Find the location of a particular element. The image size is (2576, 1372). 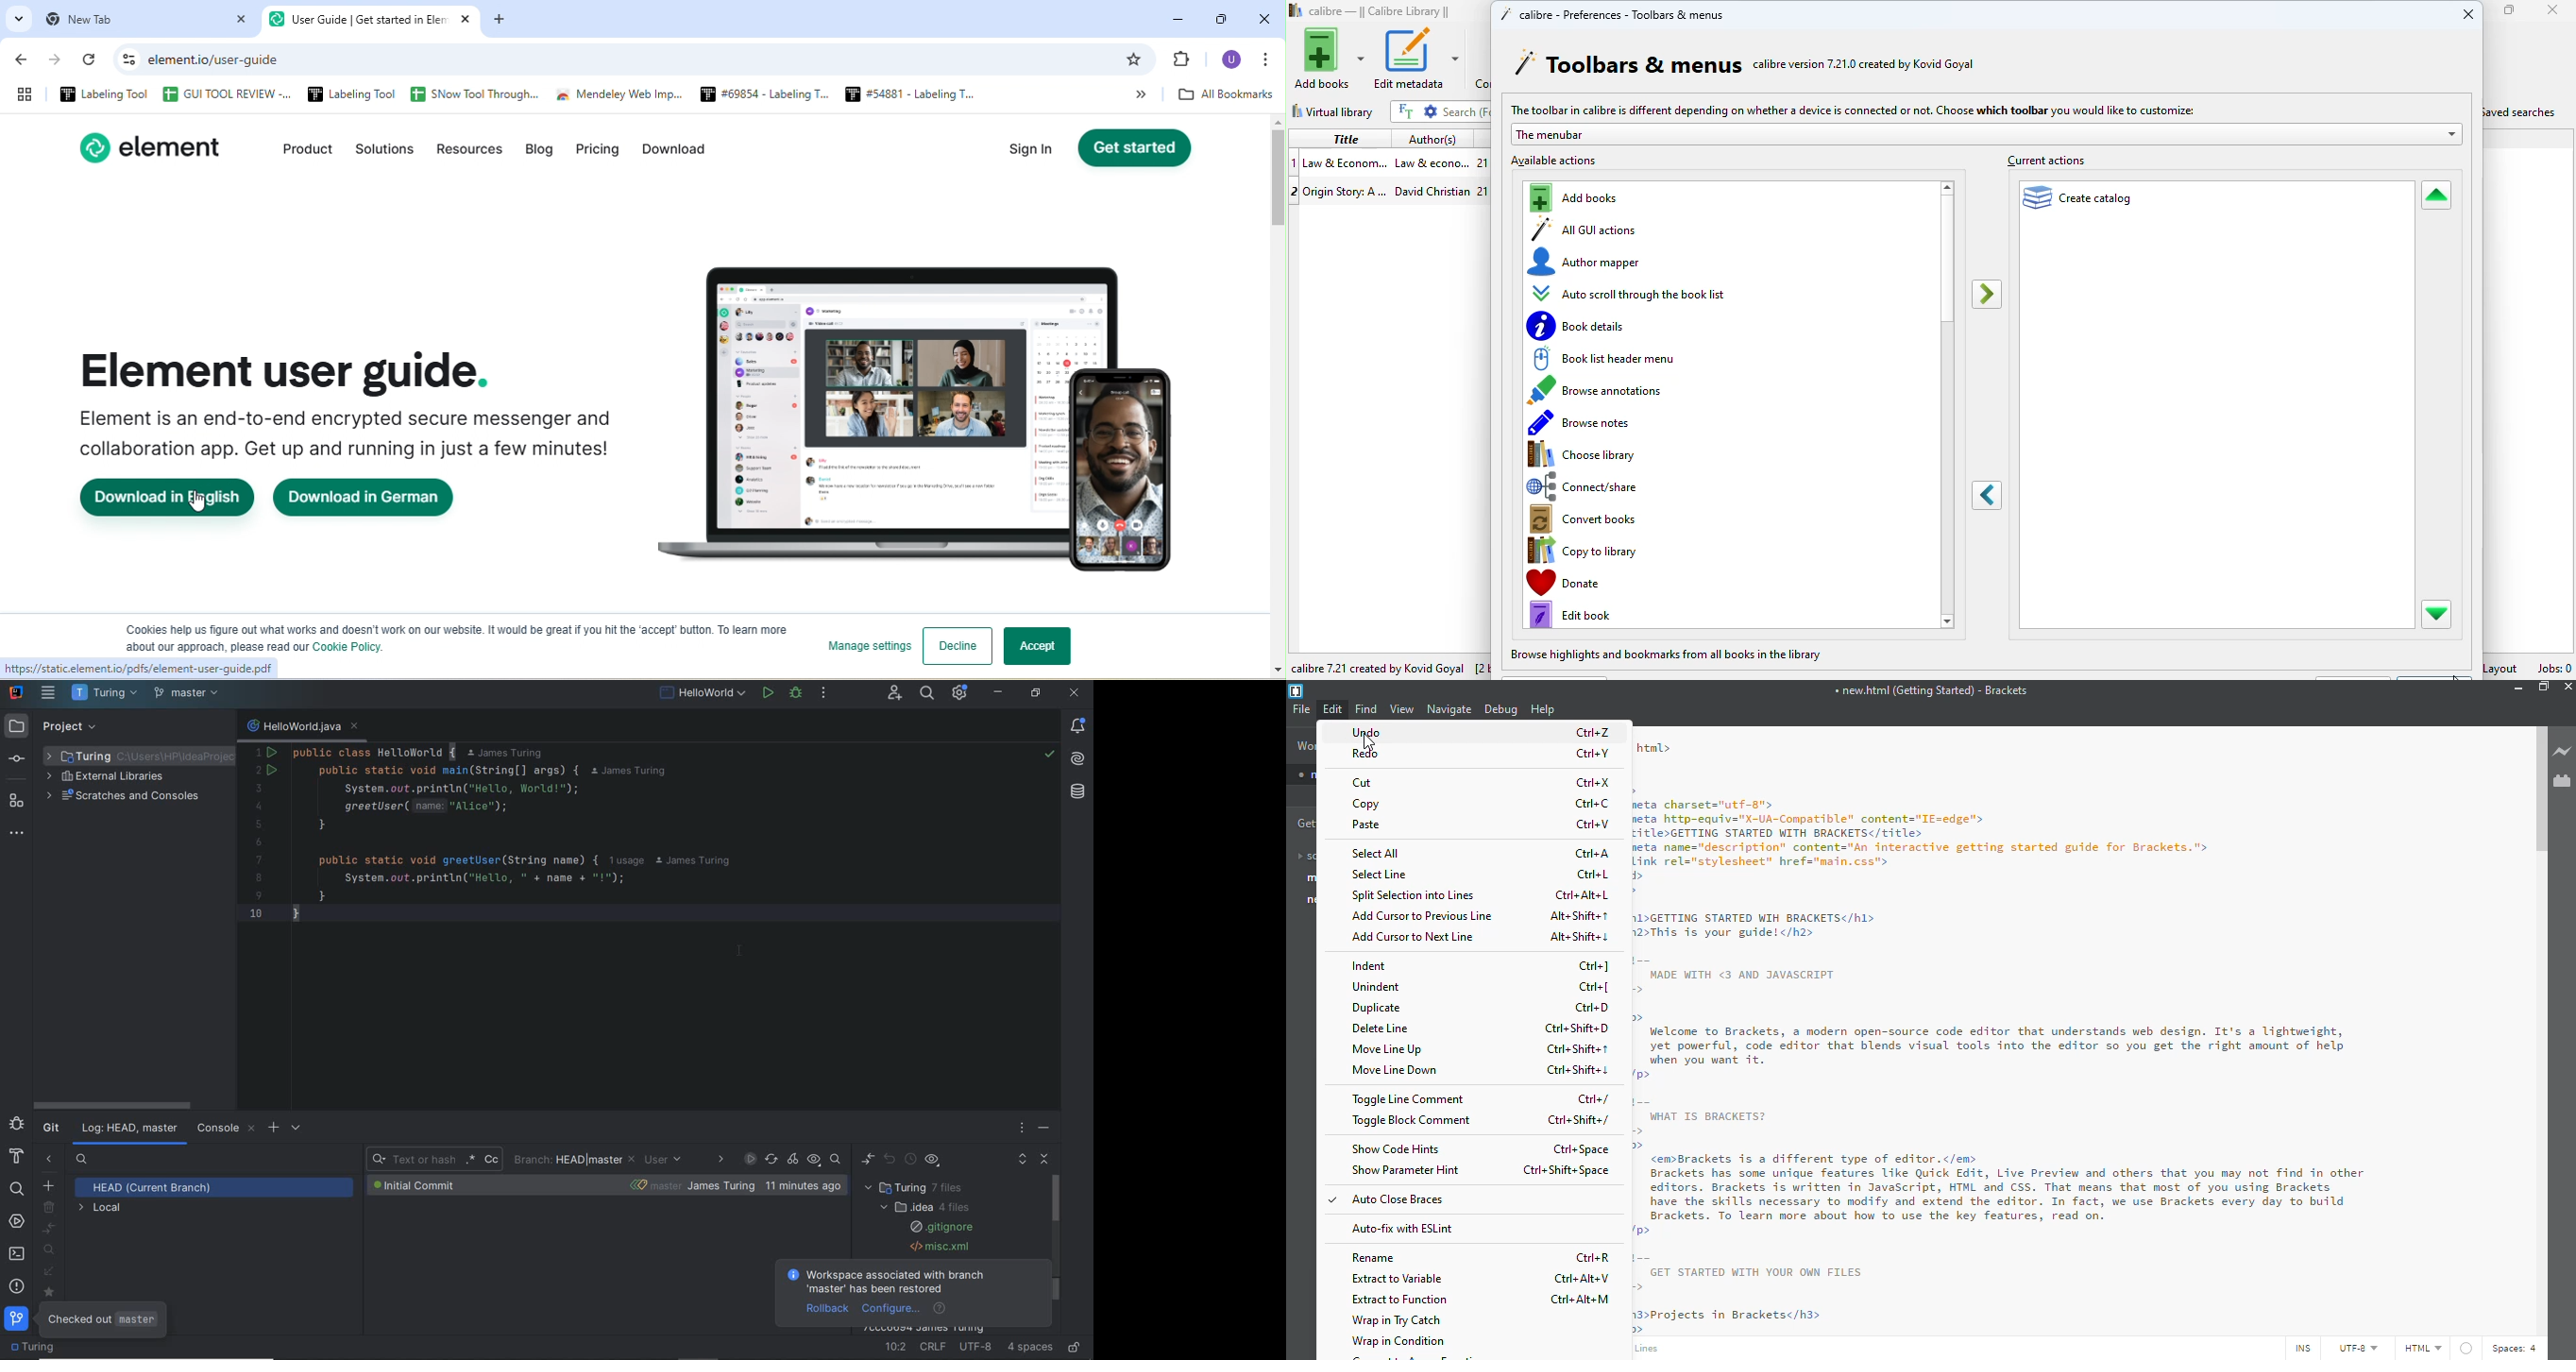

help is located at coordinates (1542, 709).